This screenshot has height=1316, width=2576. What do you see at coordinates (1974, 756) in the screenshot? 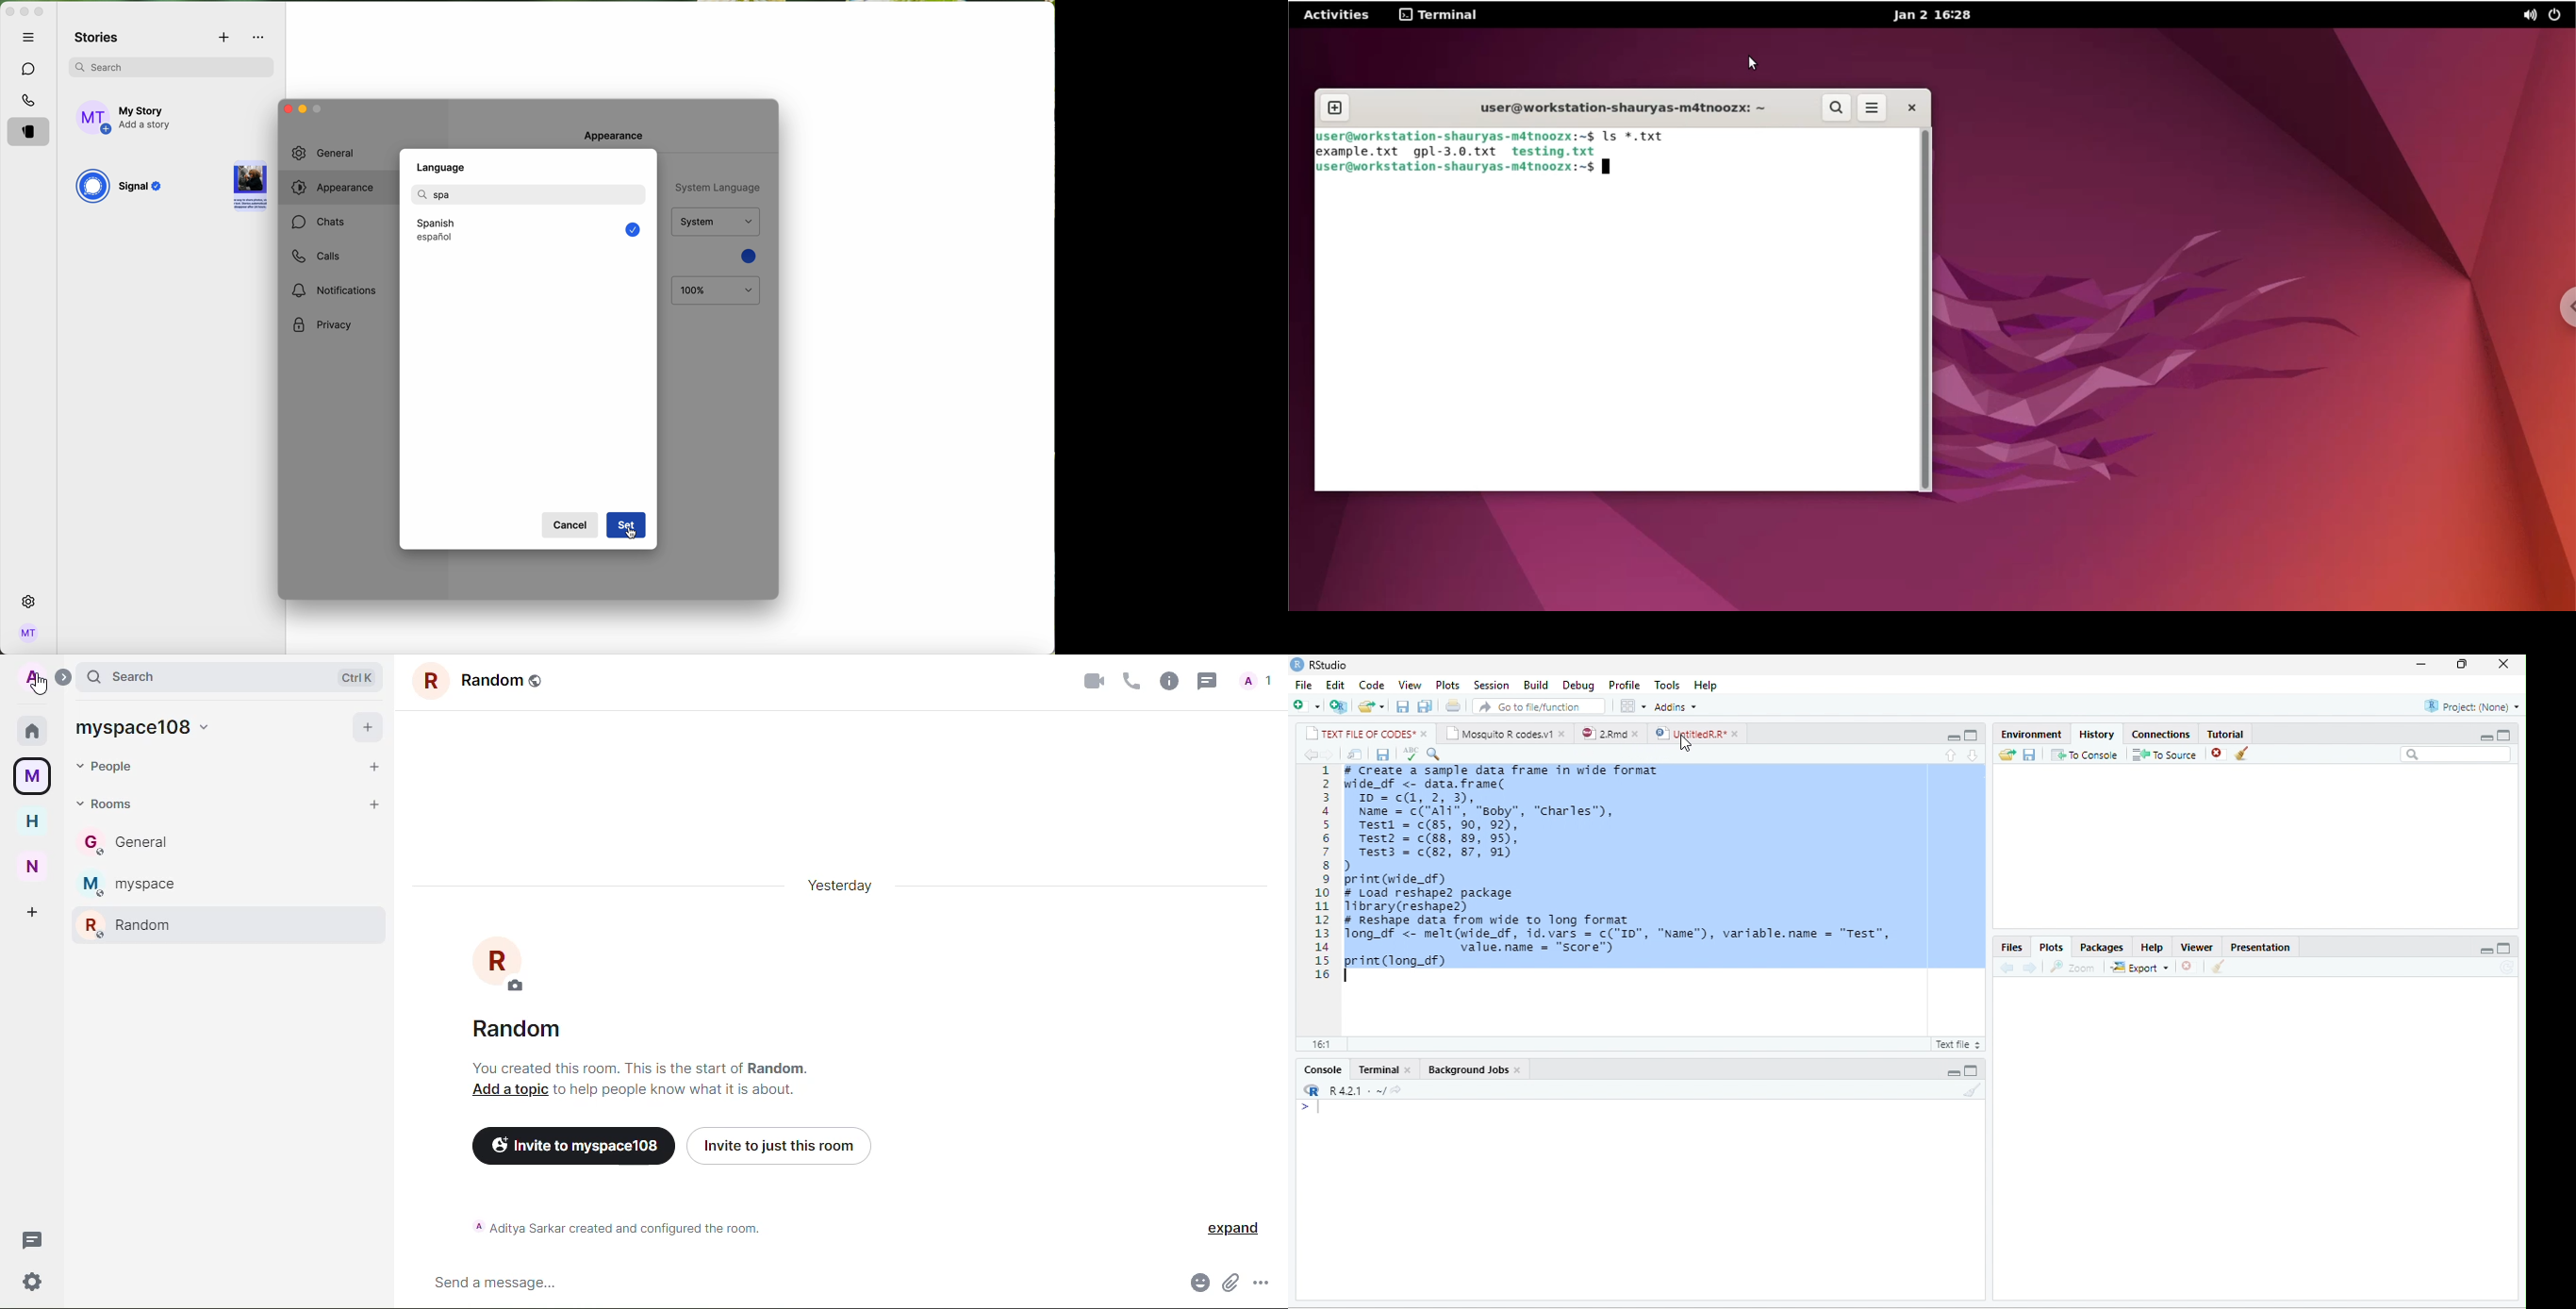
I see `down` at bounding box center [1974, 756].